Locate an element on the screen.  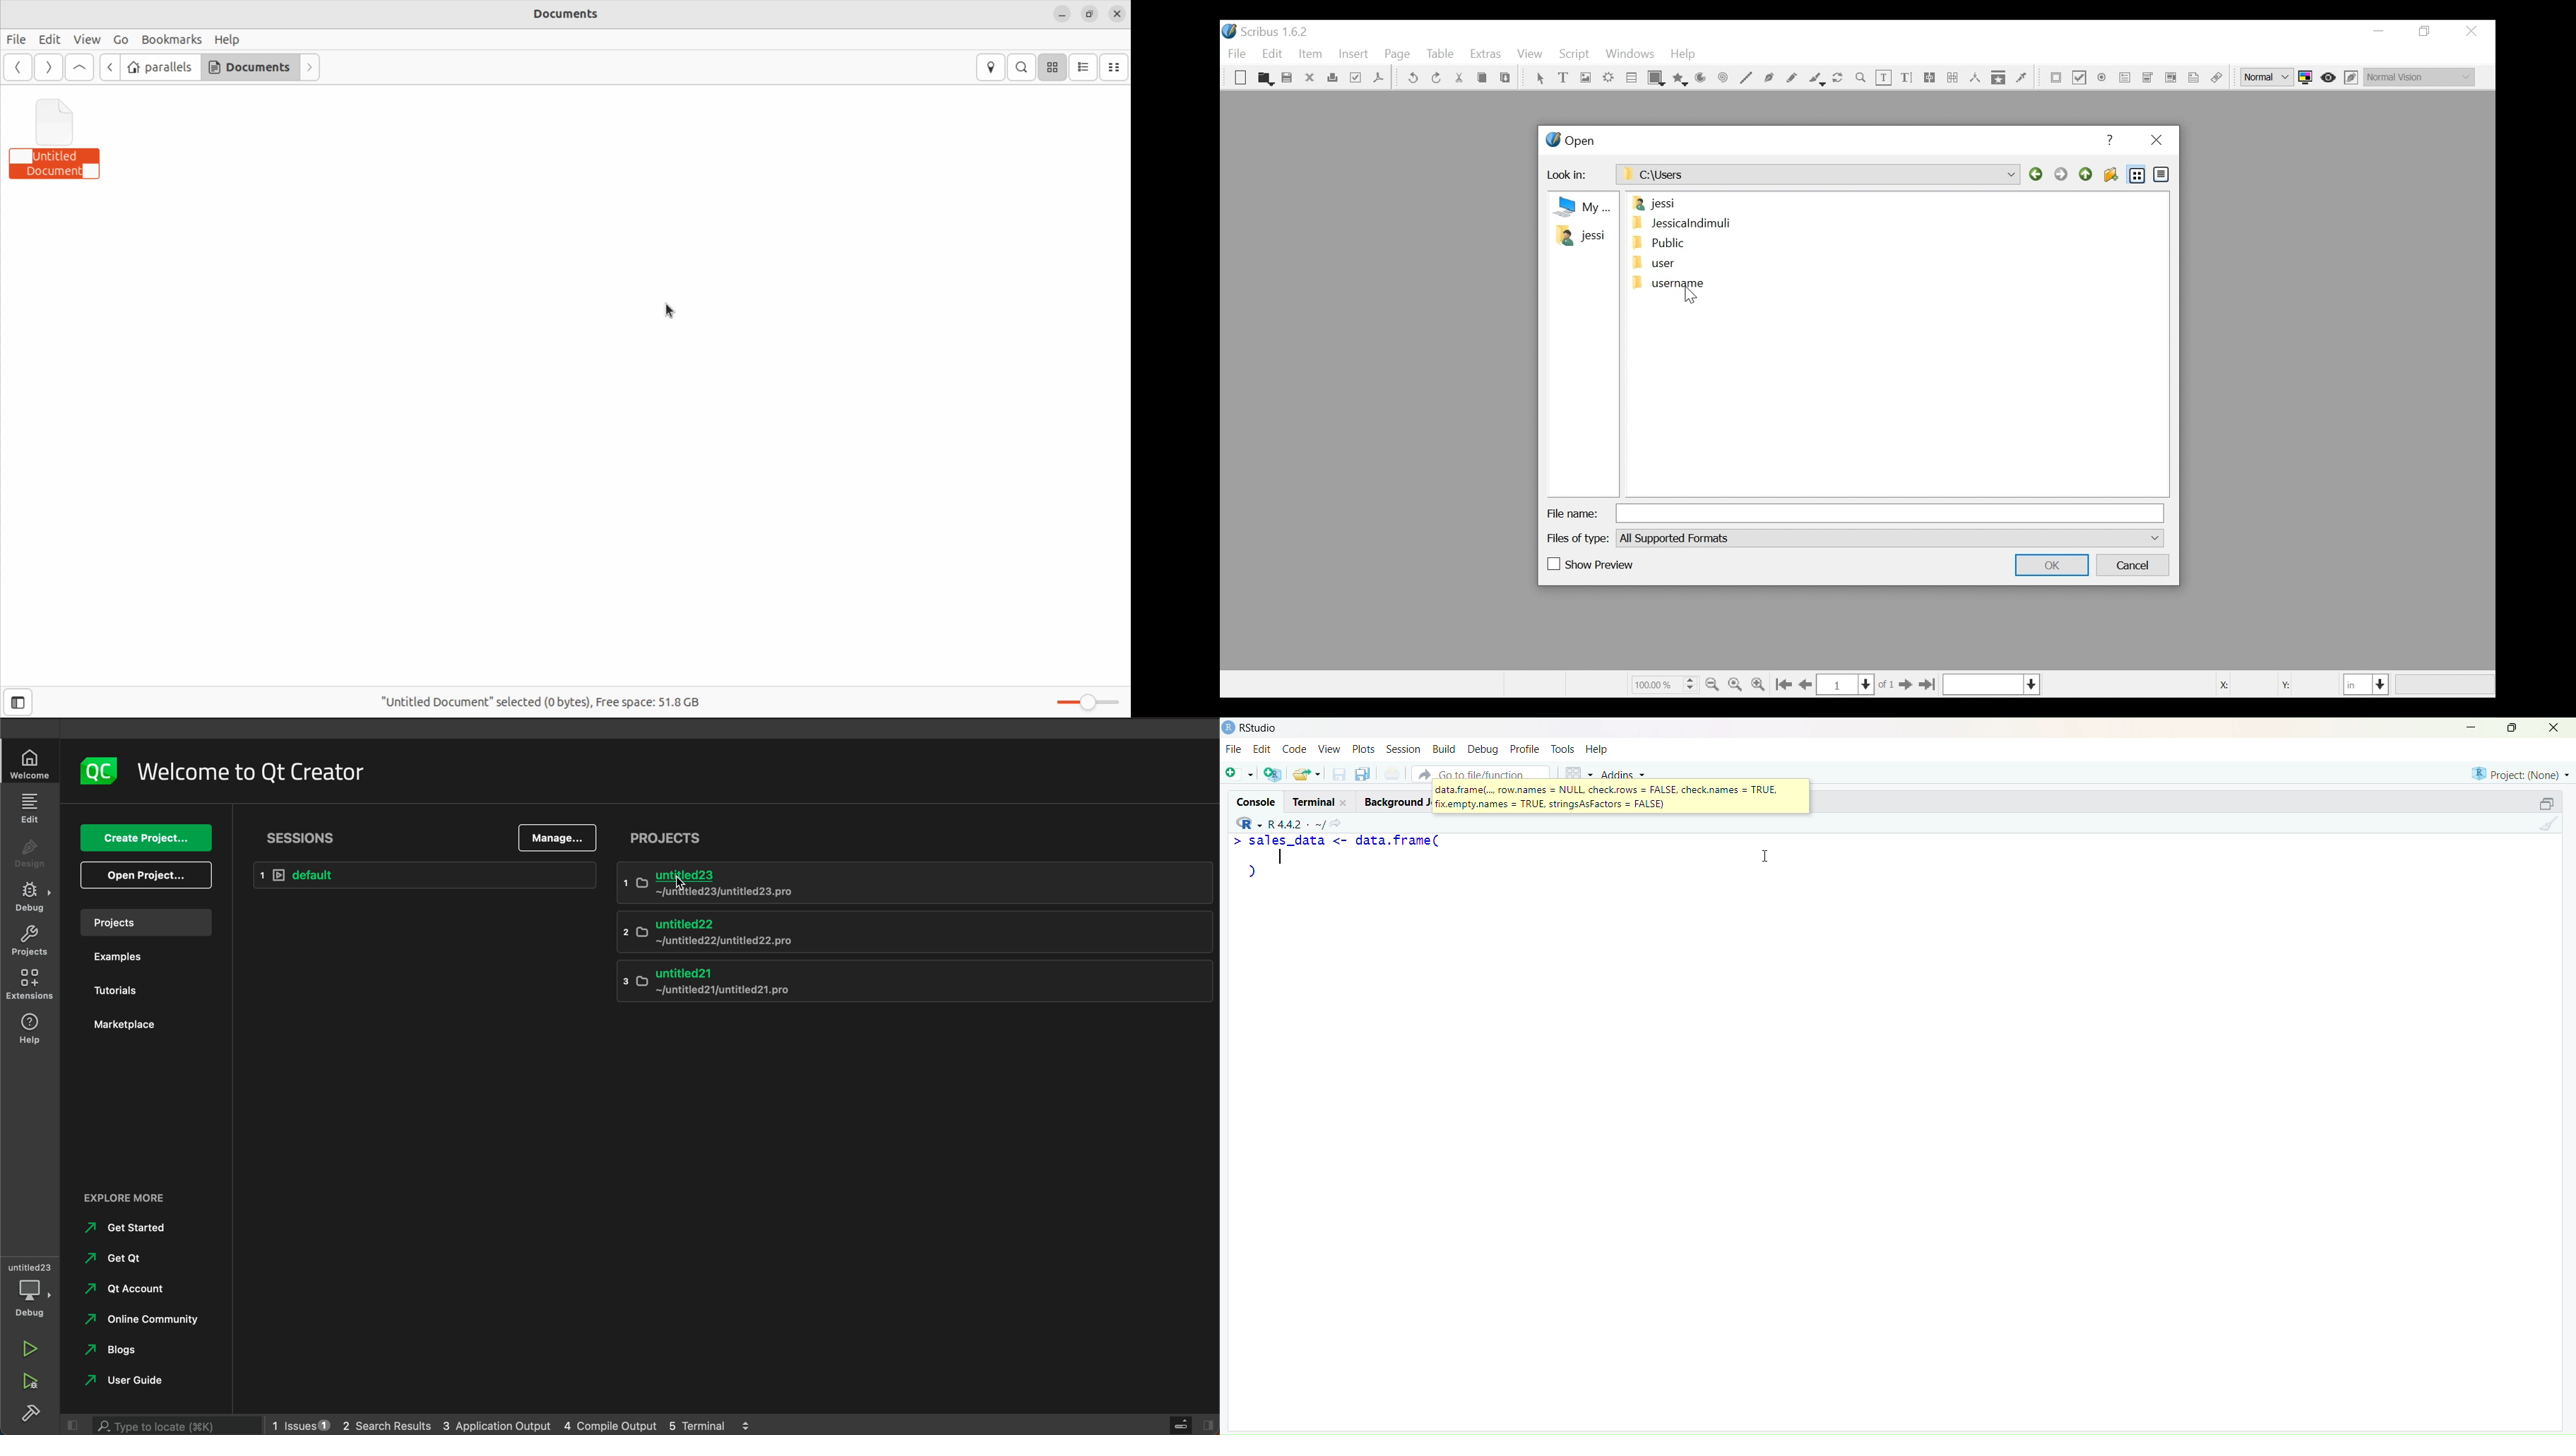
Coordinates is located at coordinates (2269, 684).